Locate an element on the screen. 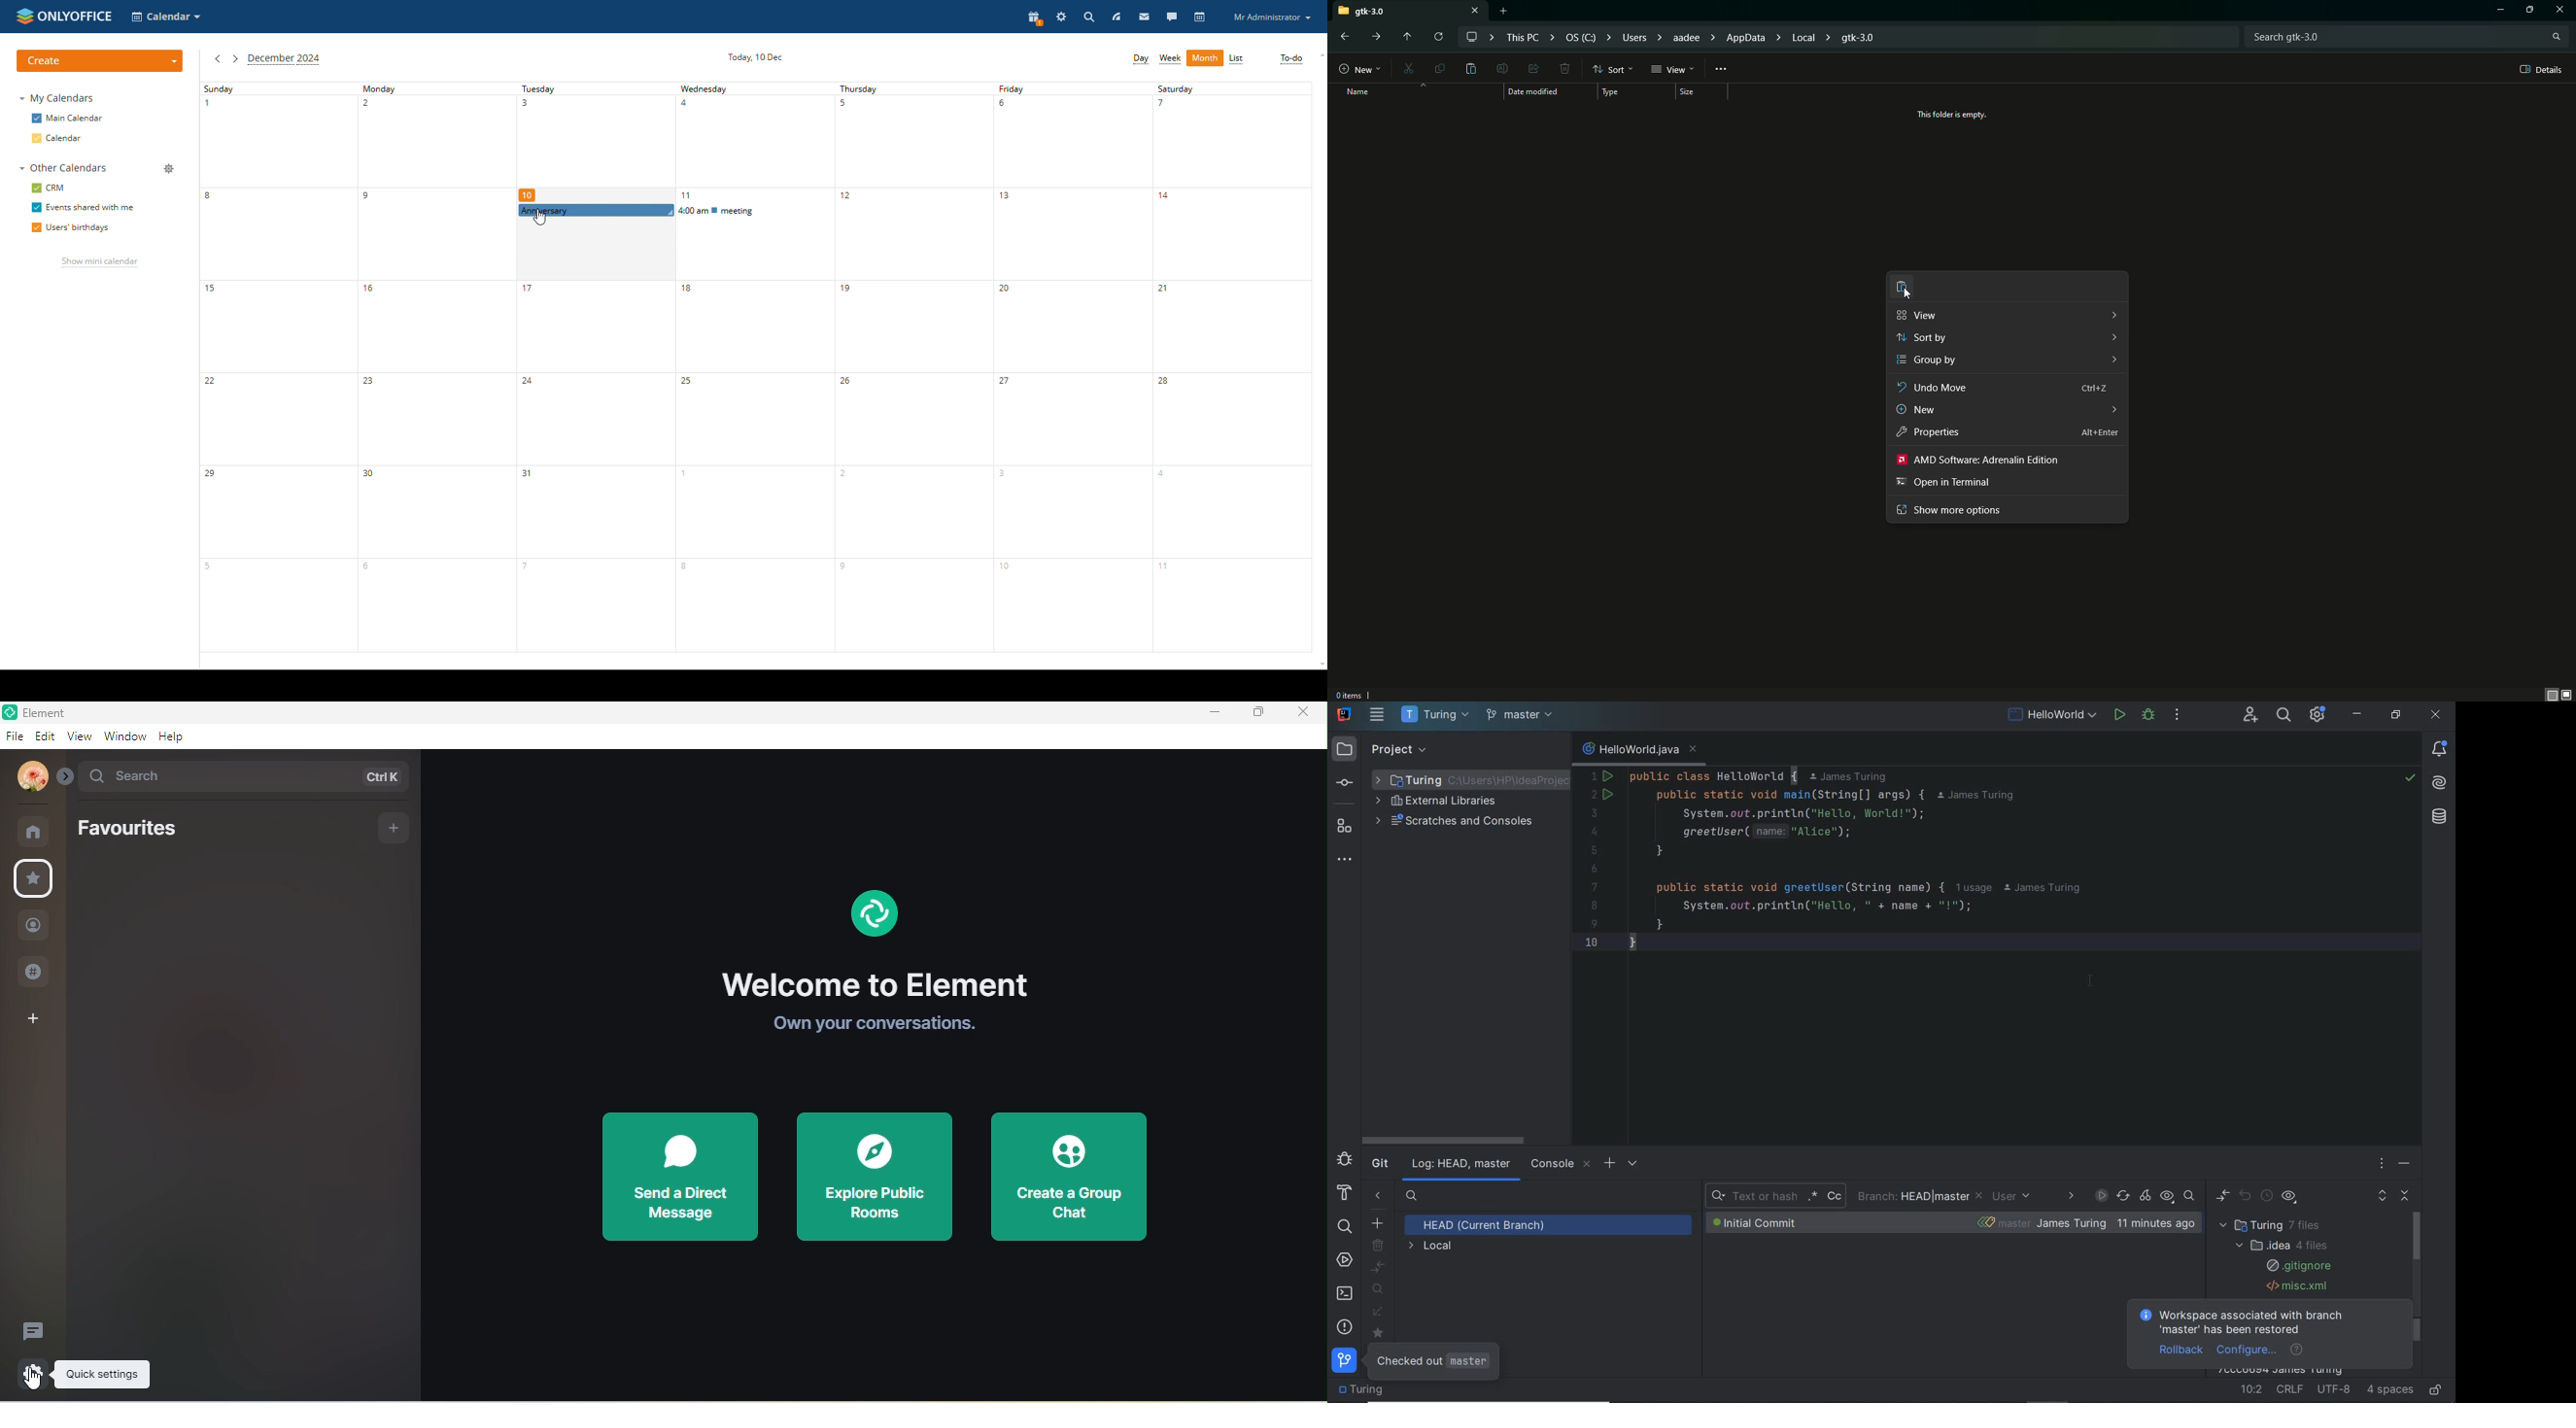 Image resolution: width=2576 pixels, height=1428 pixels. cursor is located at coordinates (36, 1389).